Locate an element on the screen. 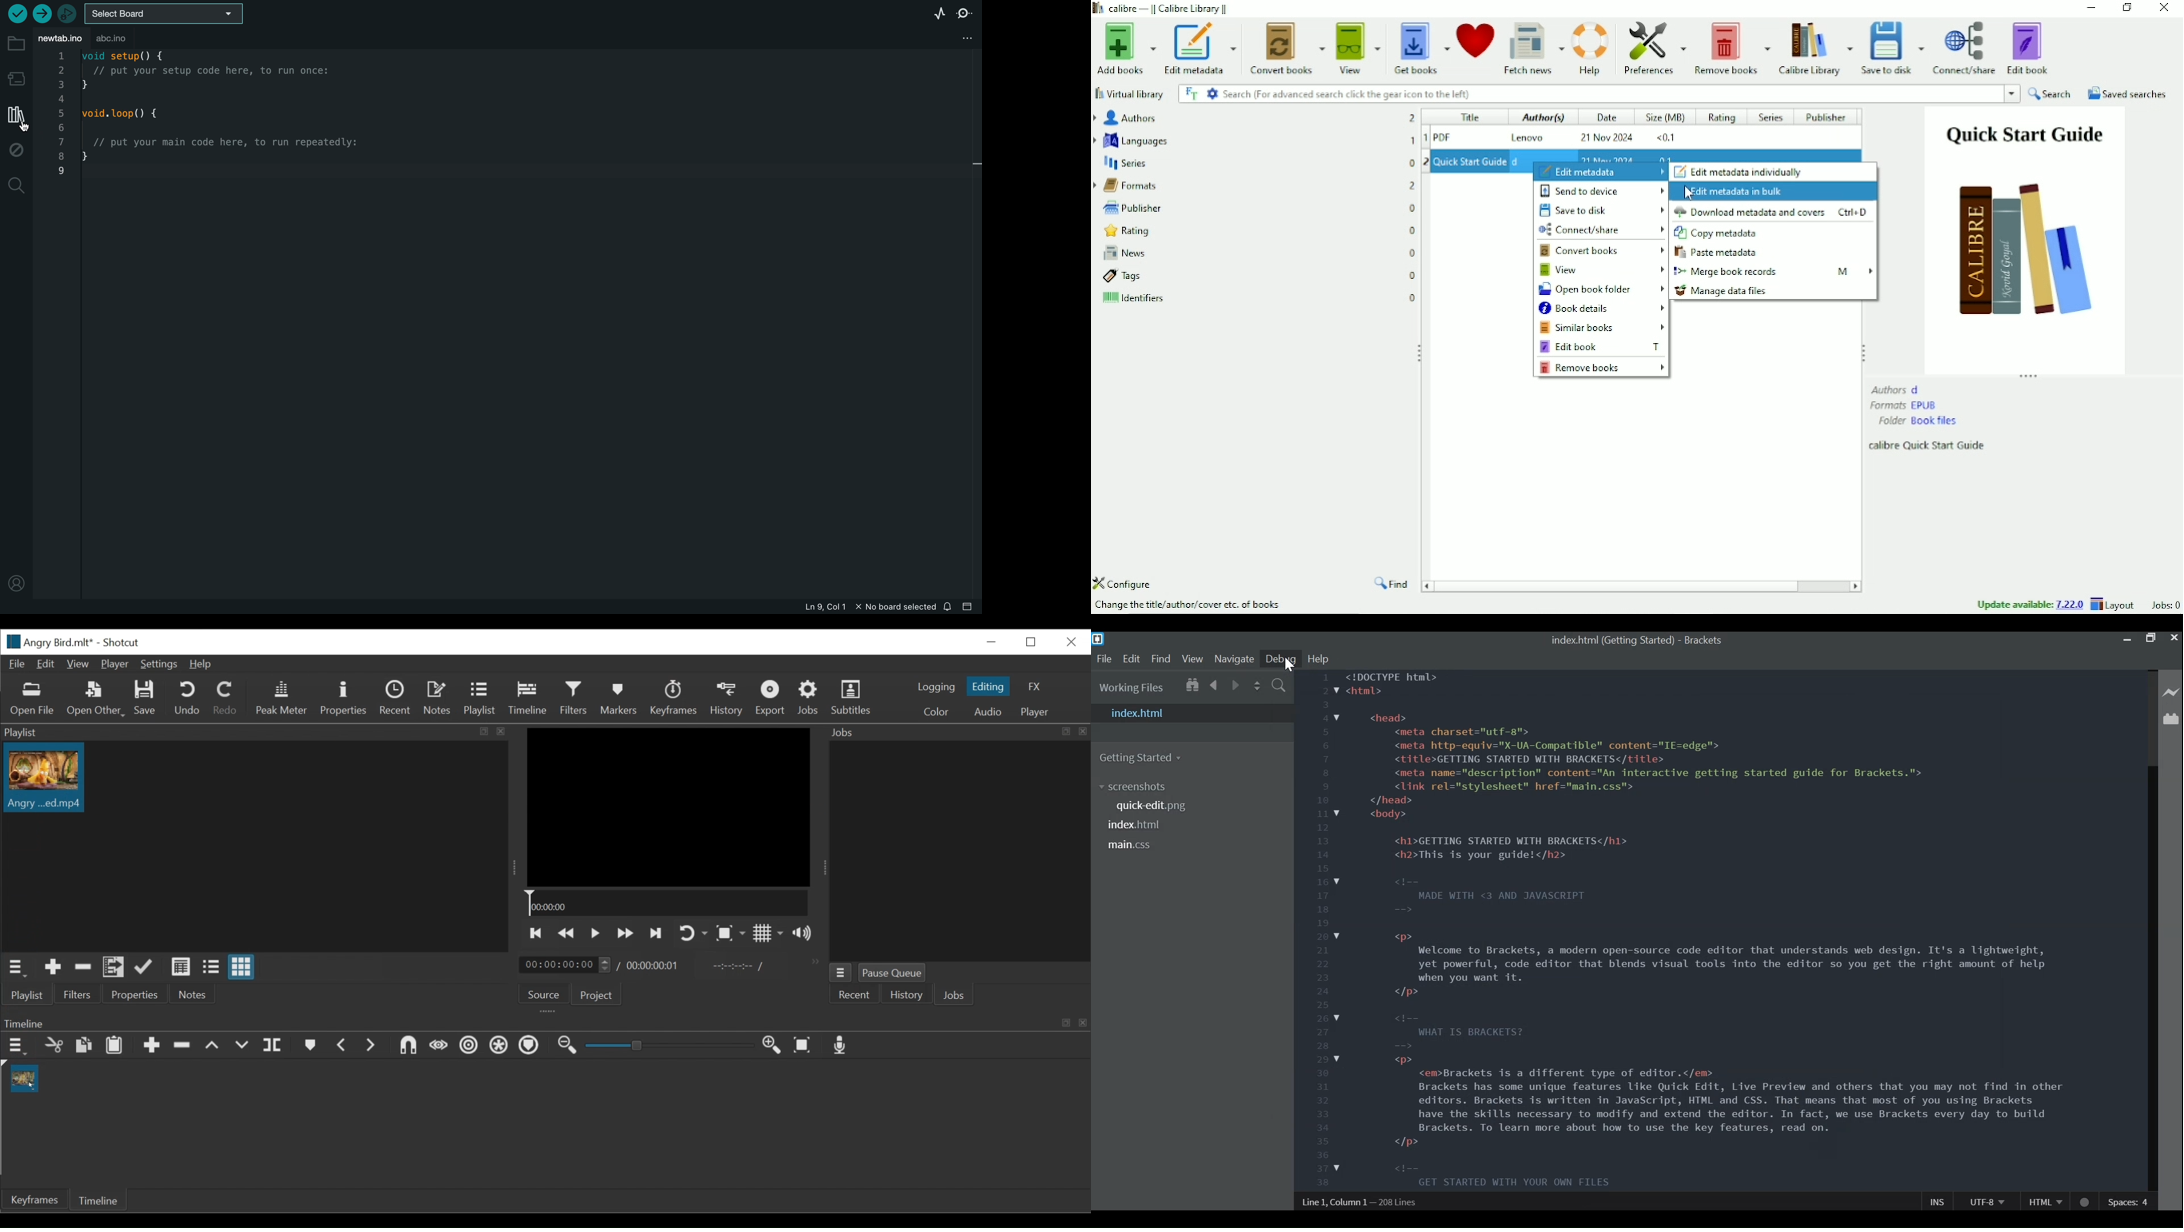 The height and width of the screenshot is (1232, 2184). Append is located at coordinates (153, 1045).